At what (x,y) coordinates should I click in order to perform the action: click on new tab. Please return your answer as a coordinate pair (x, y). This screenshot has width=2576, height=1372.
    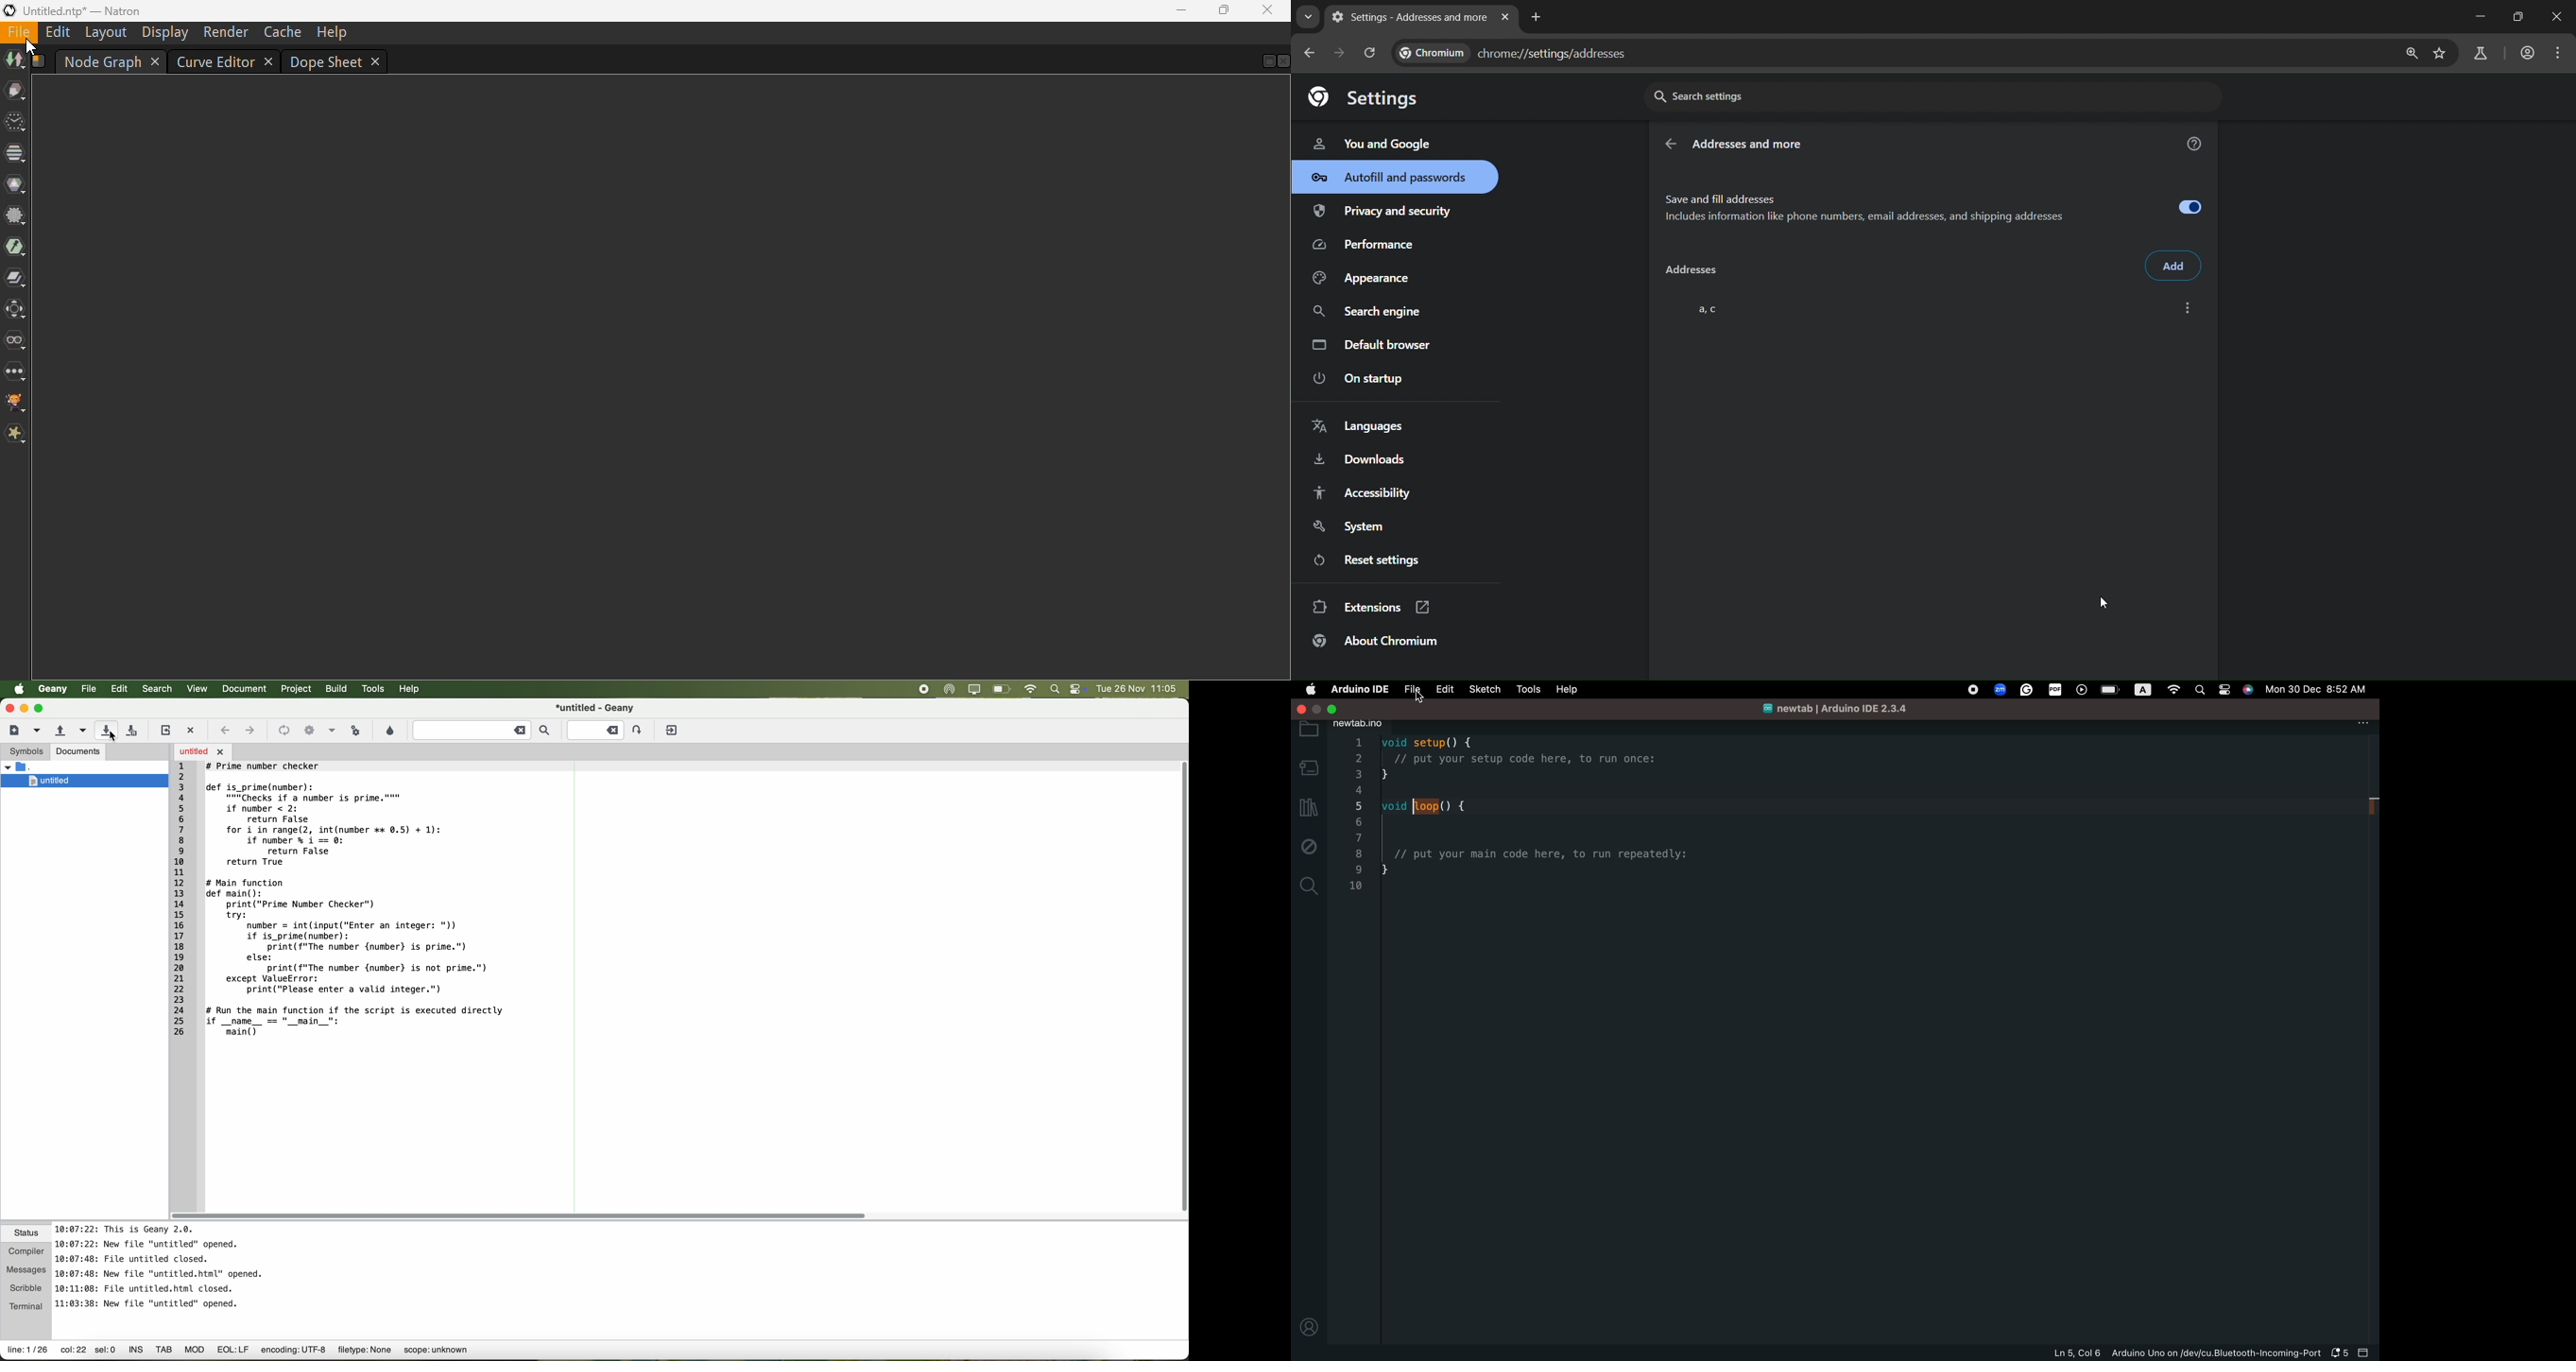
    Looking at the image, I should click on (1357, 722).